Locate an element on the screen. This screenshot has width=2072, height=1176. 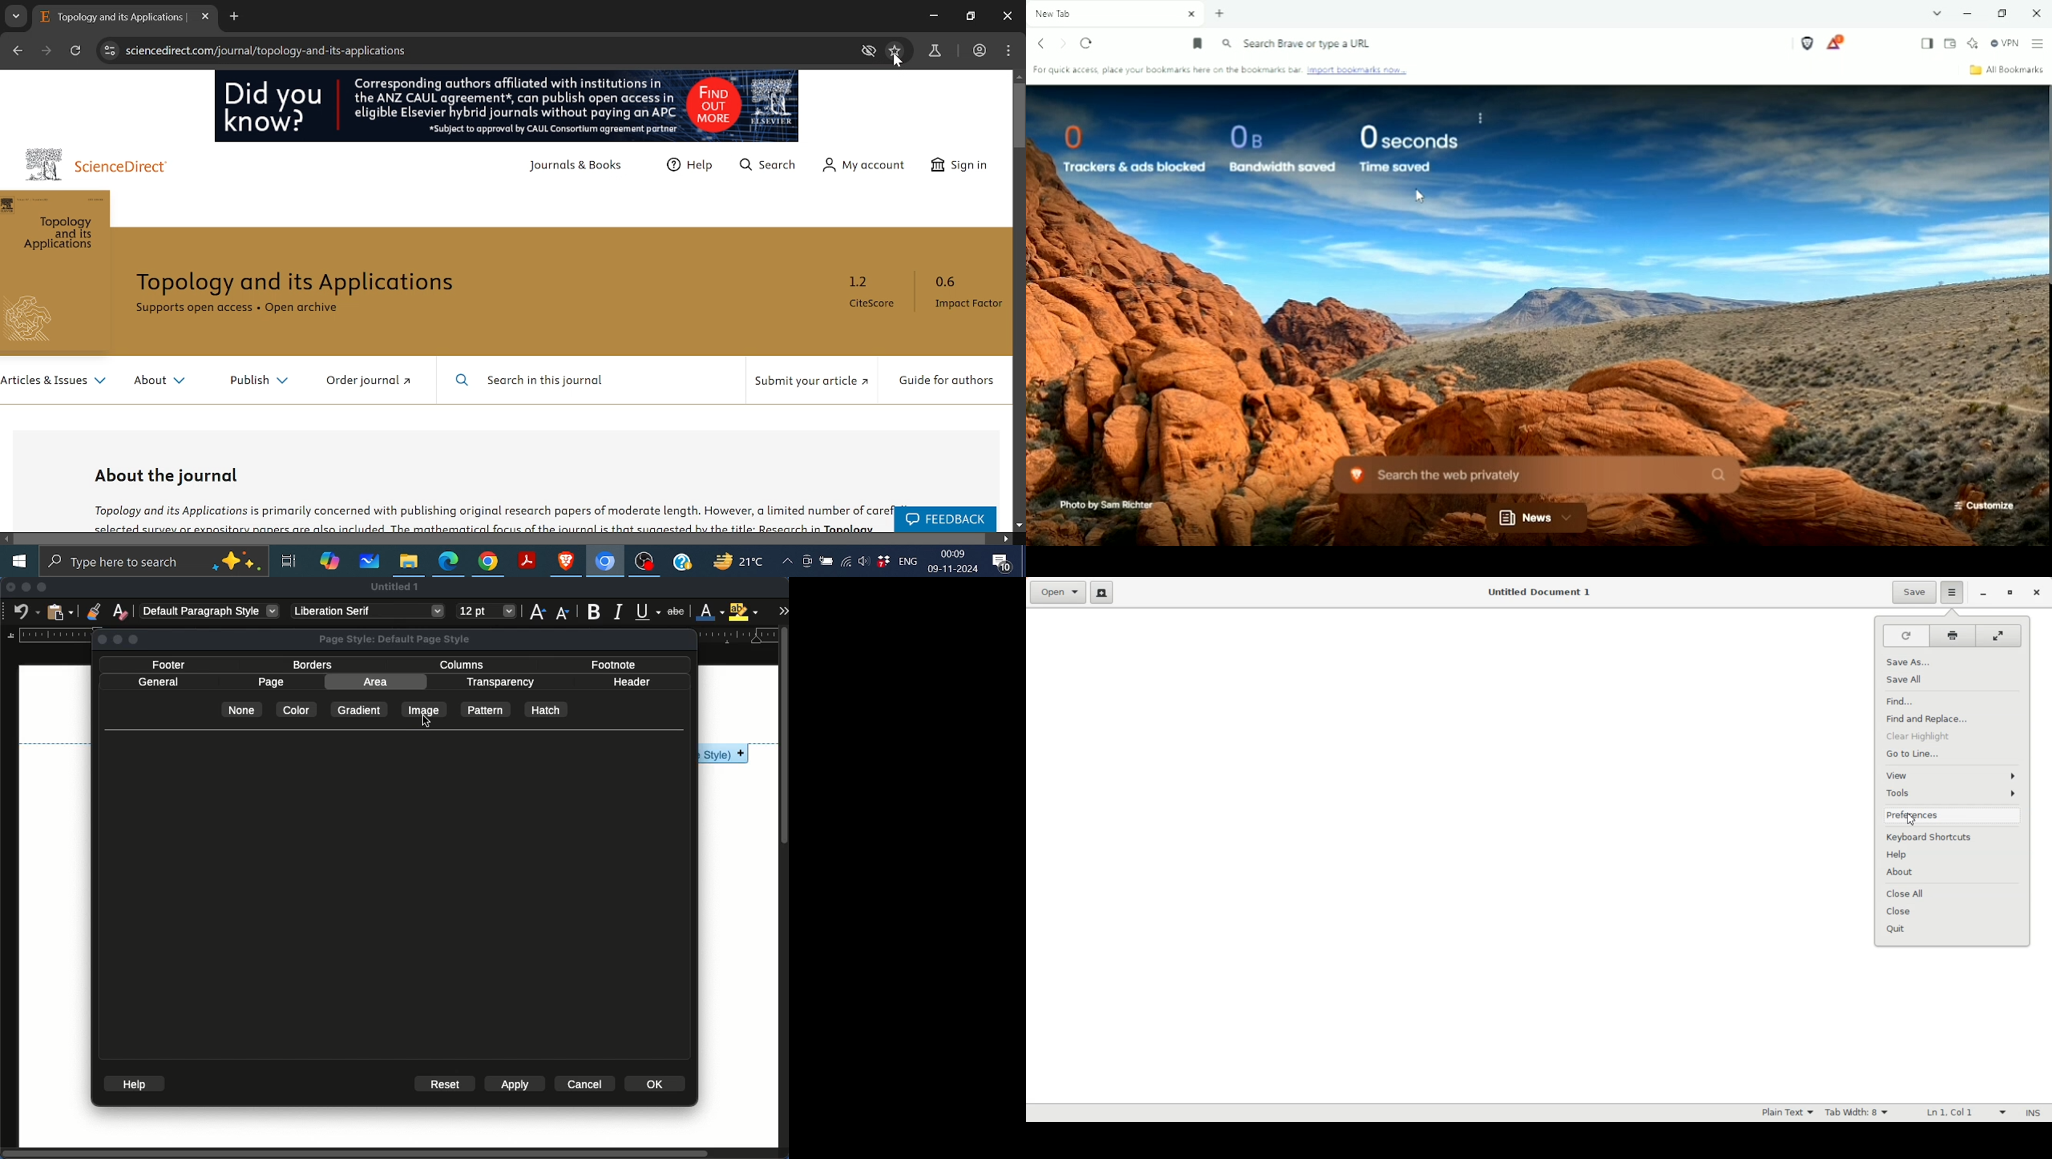
Open file is located at coordinates (1058, 593).